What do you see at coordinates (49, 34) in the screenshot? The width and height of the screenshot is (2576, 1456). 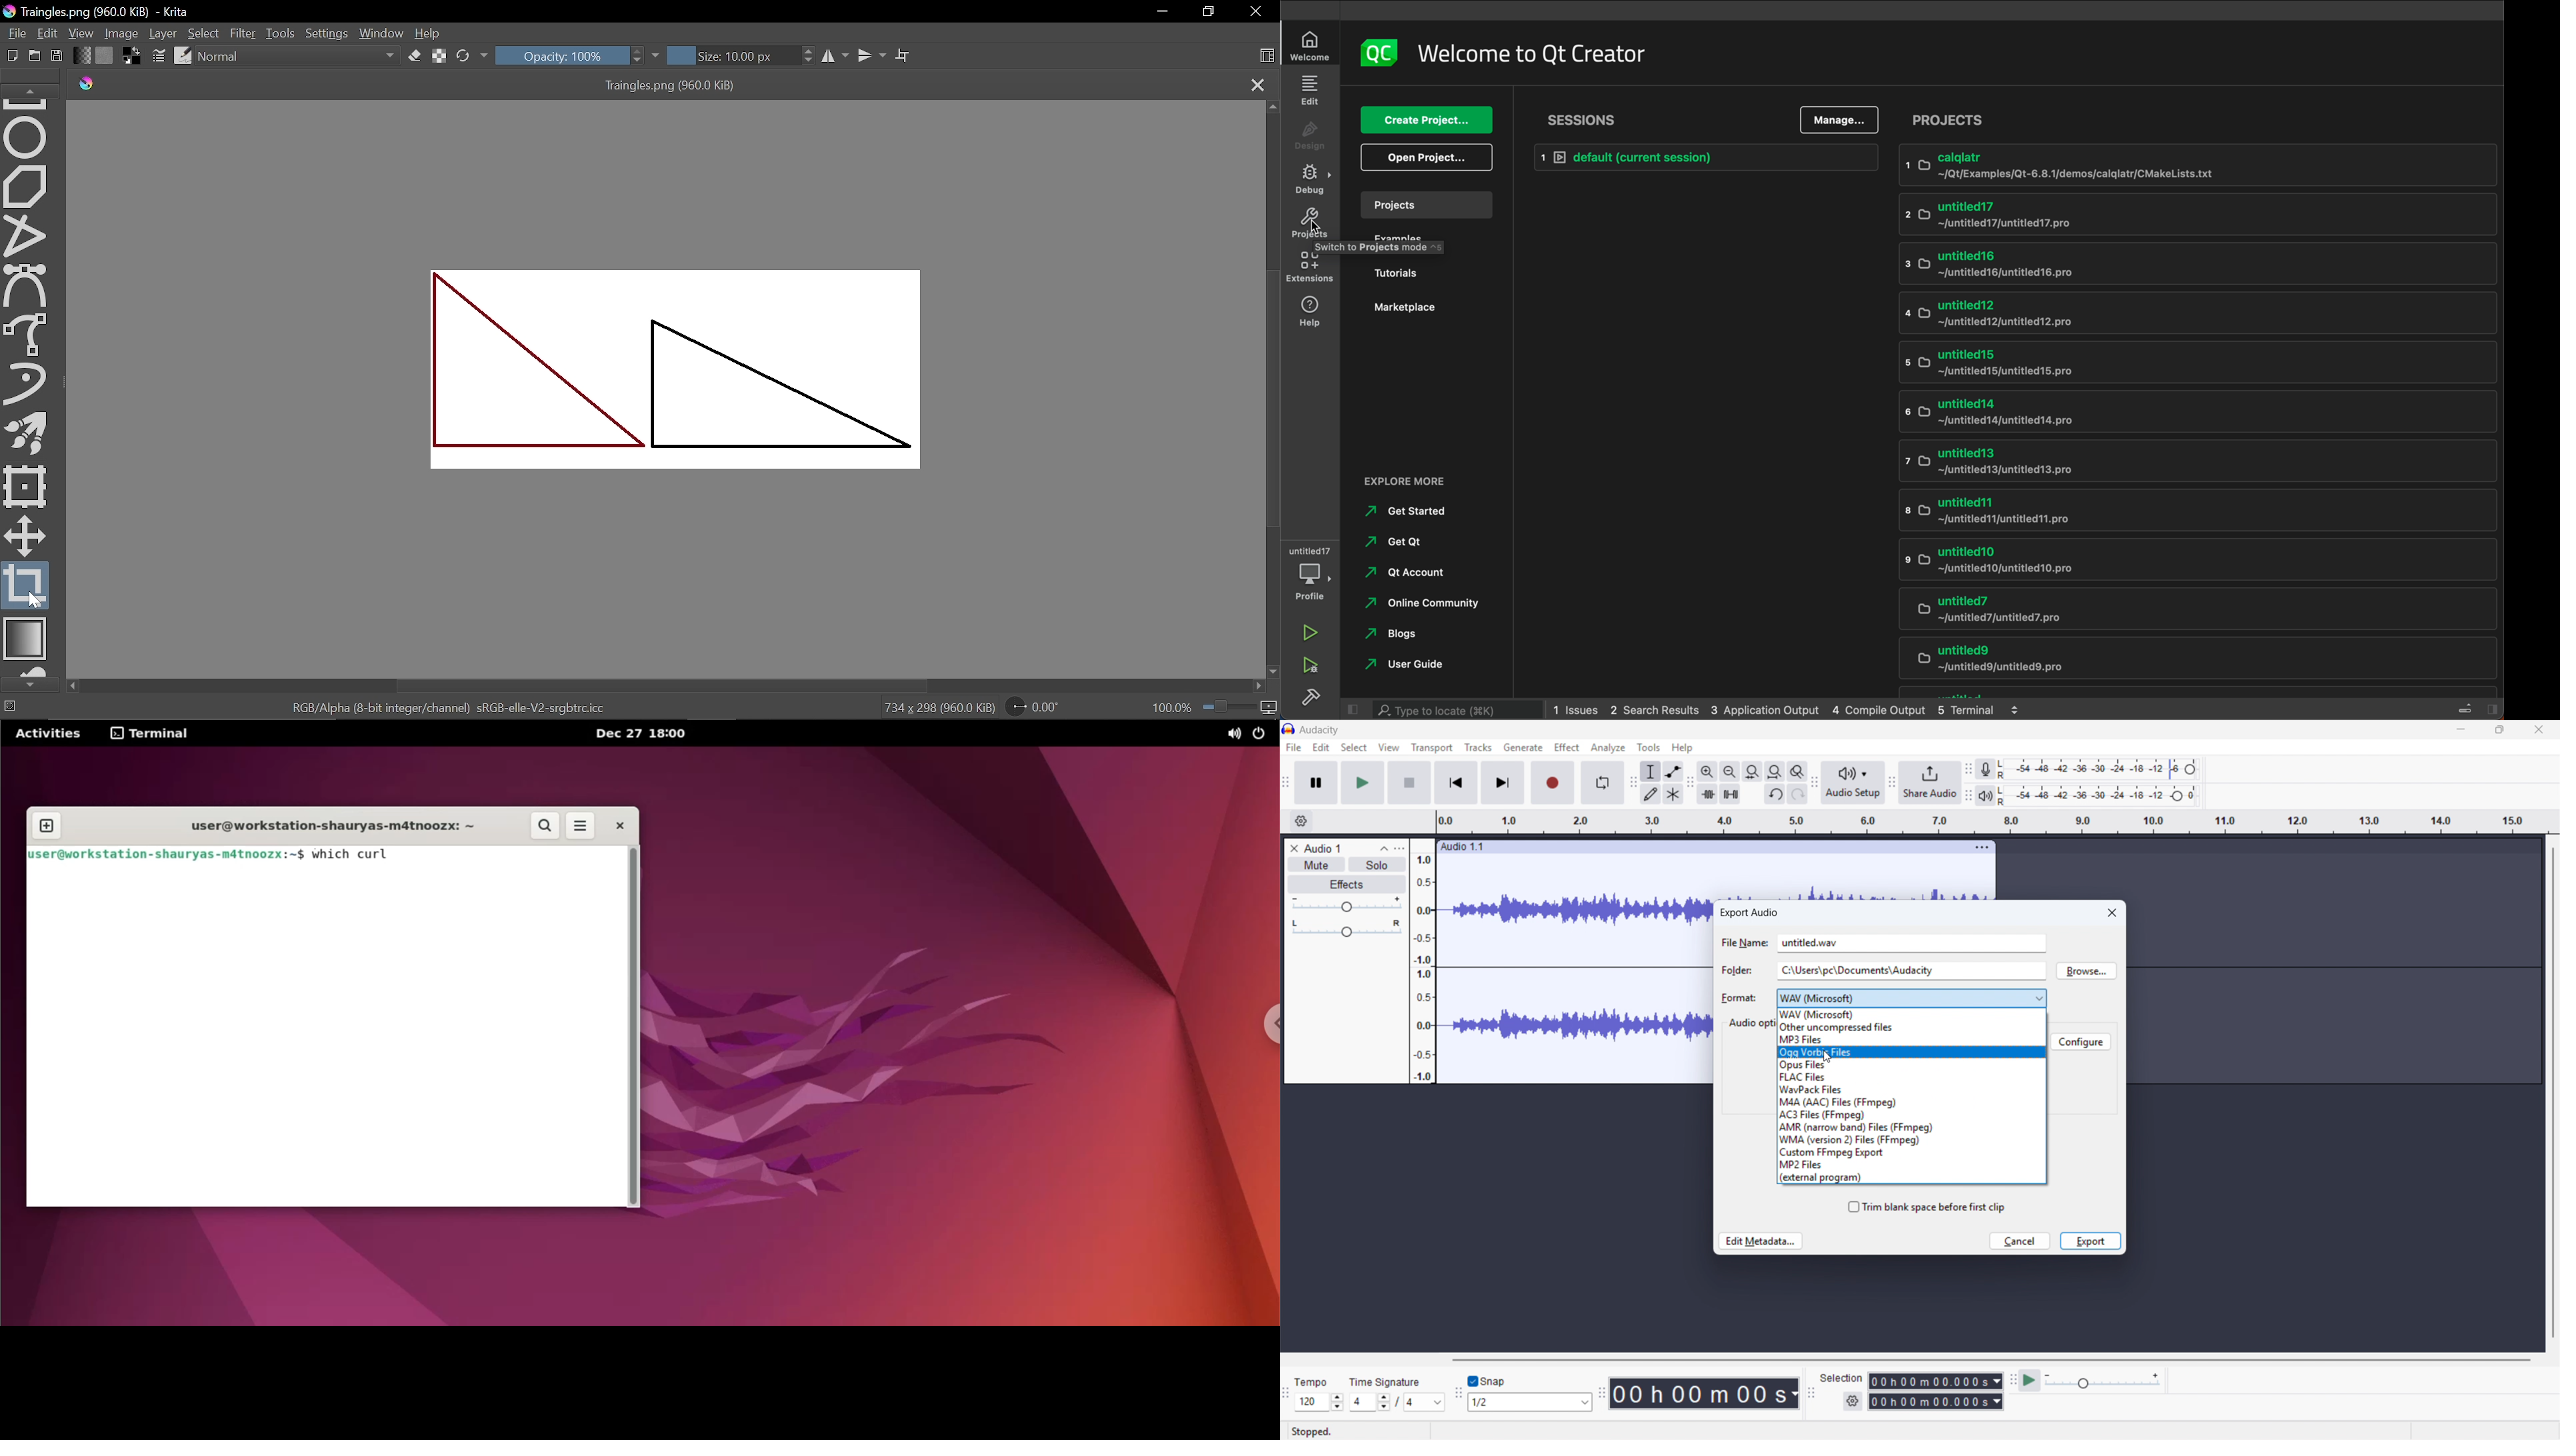 I see `Edit` at bounding box center [49, 34].